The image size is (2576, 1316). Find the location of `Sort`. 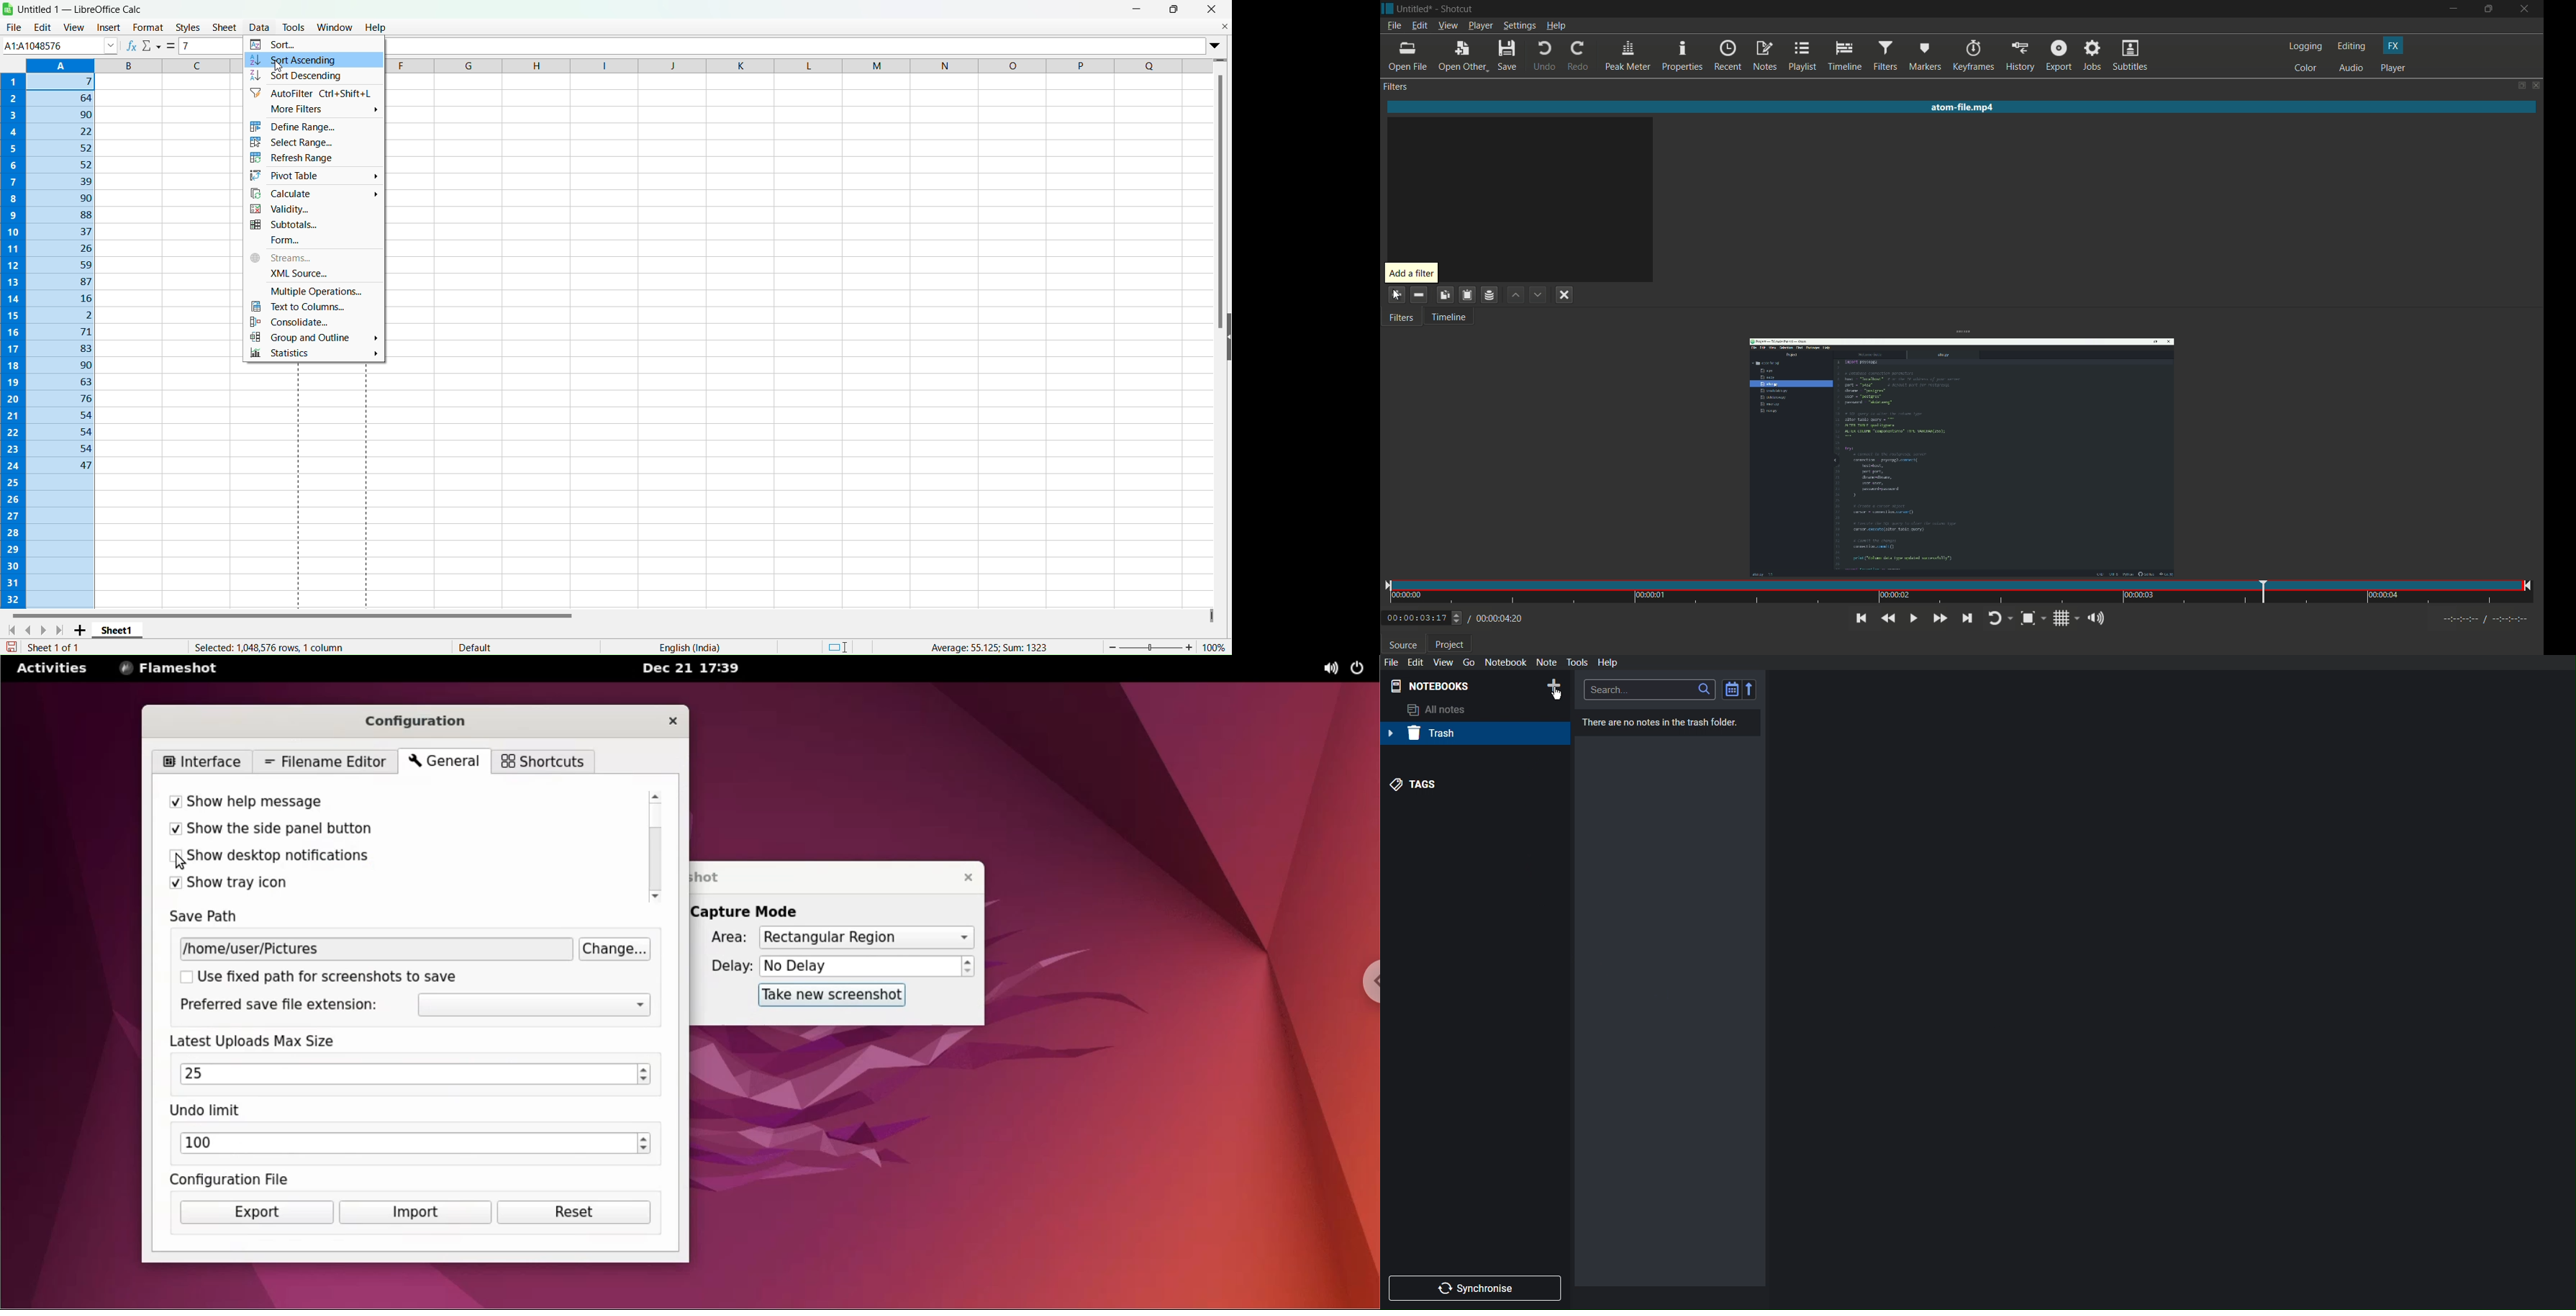

Sort is located at coordinates (1741, 689).